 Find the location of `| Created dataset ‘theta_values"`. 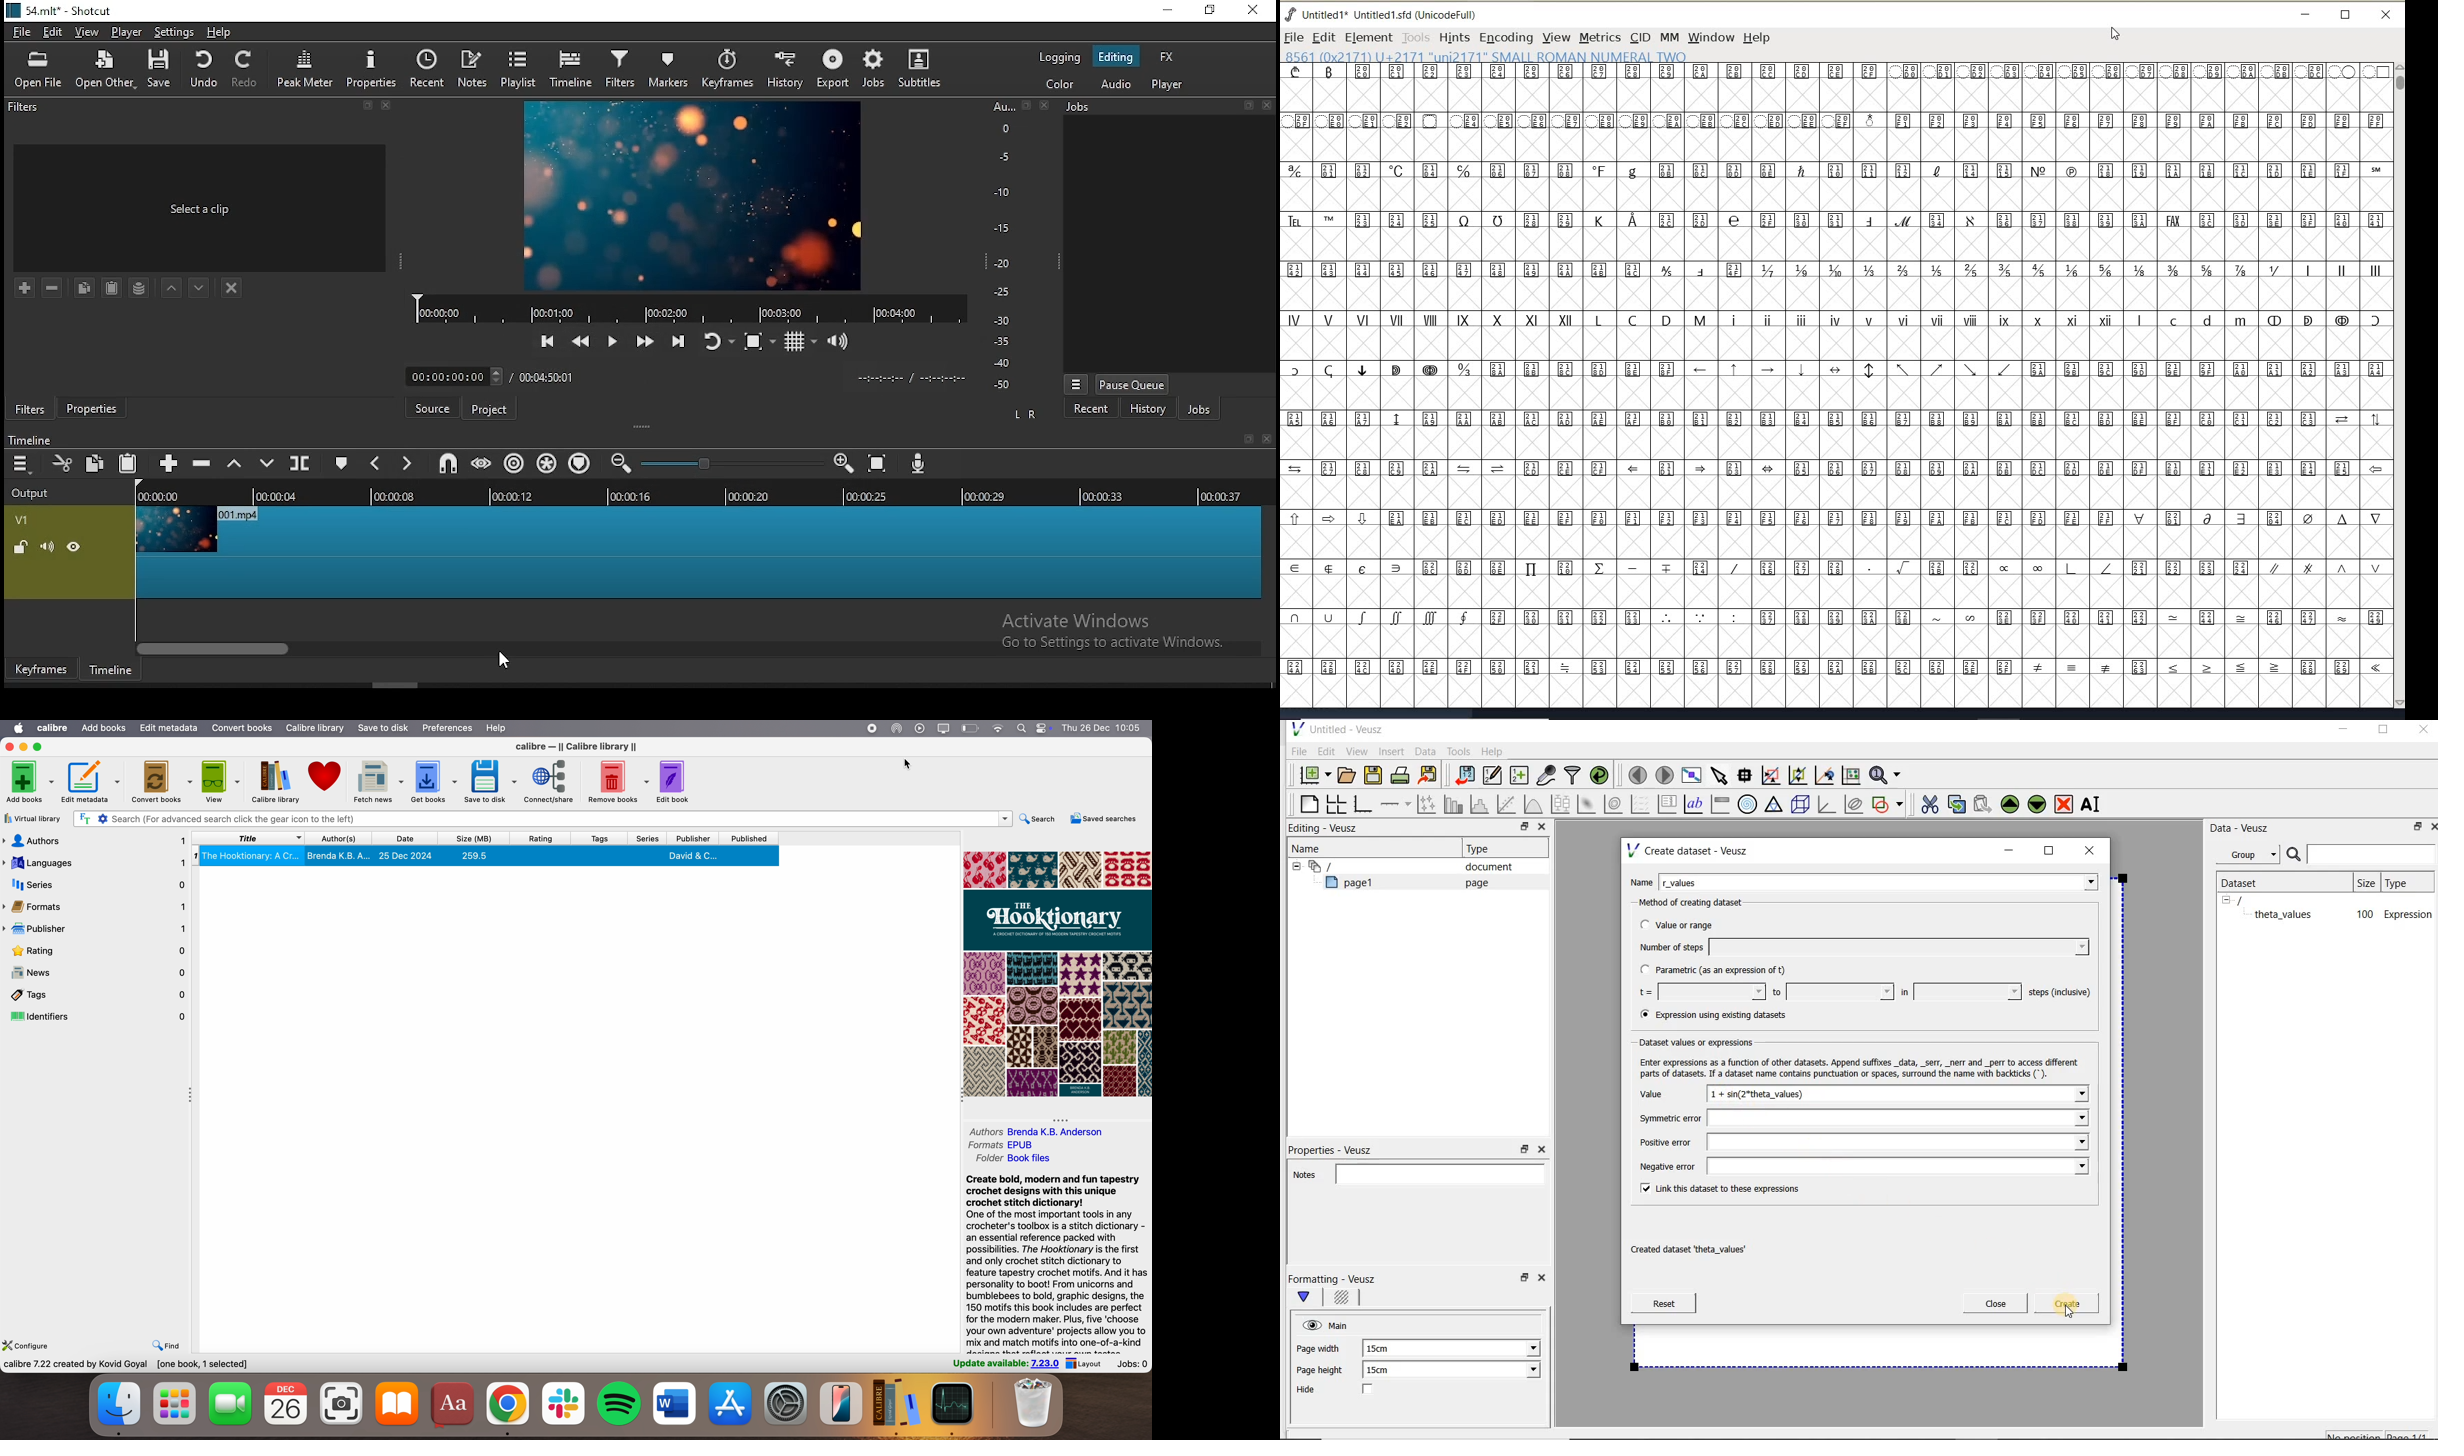

| Created dataset ‘theta_values" is located at coordinates (1703, 1245).